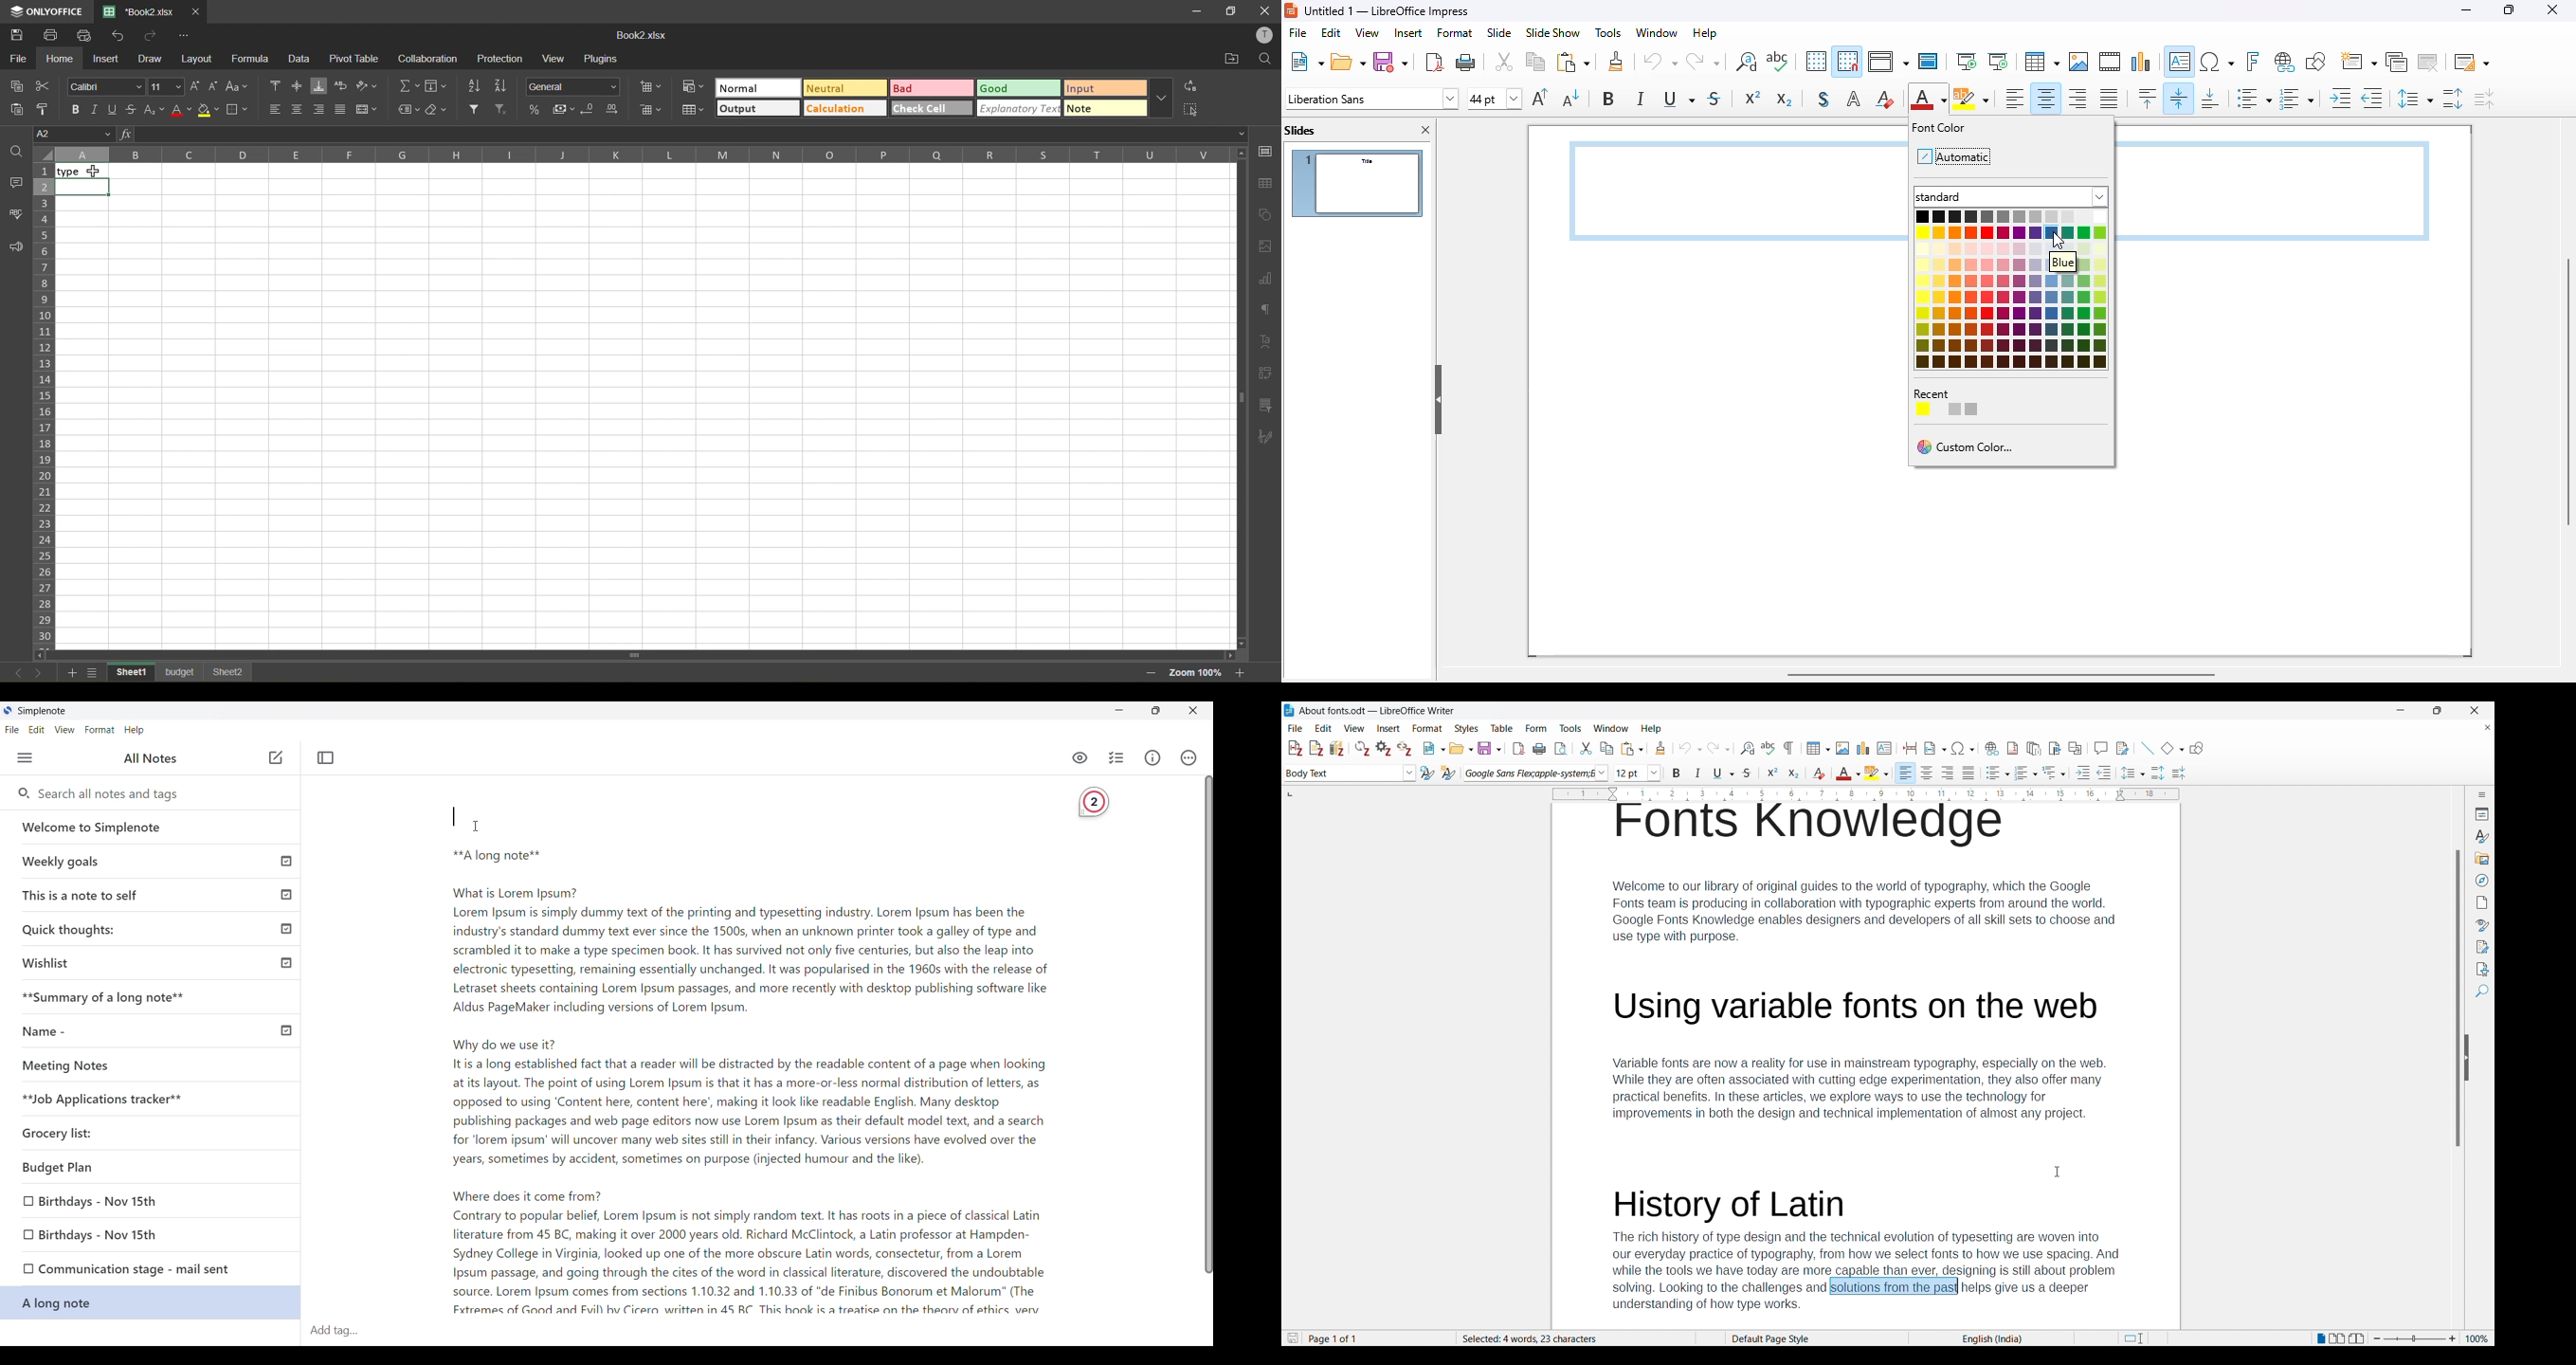 The image size is (2576, 1372). Describe the element at coordinates (253, 61) in the screenshot. I see `formula` at that location.